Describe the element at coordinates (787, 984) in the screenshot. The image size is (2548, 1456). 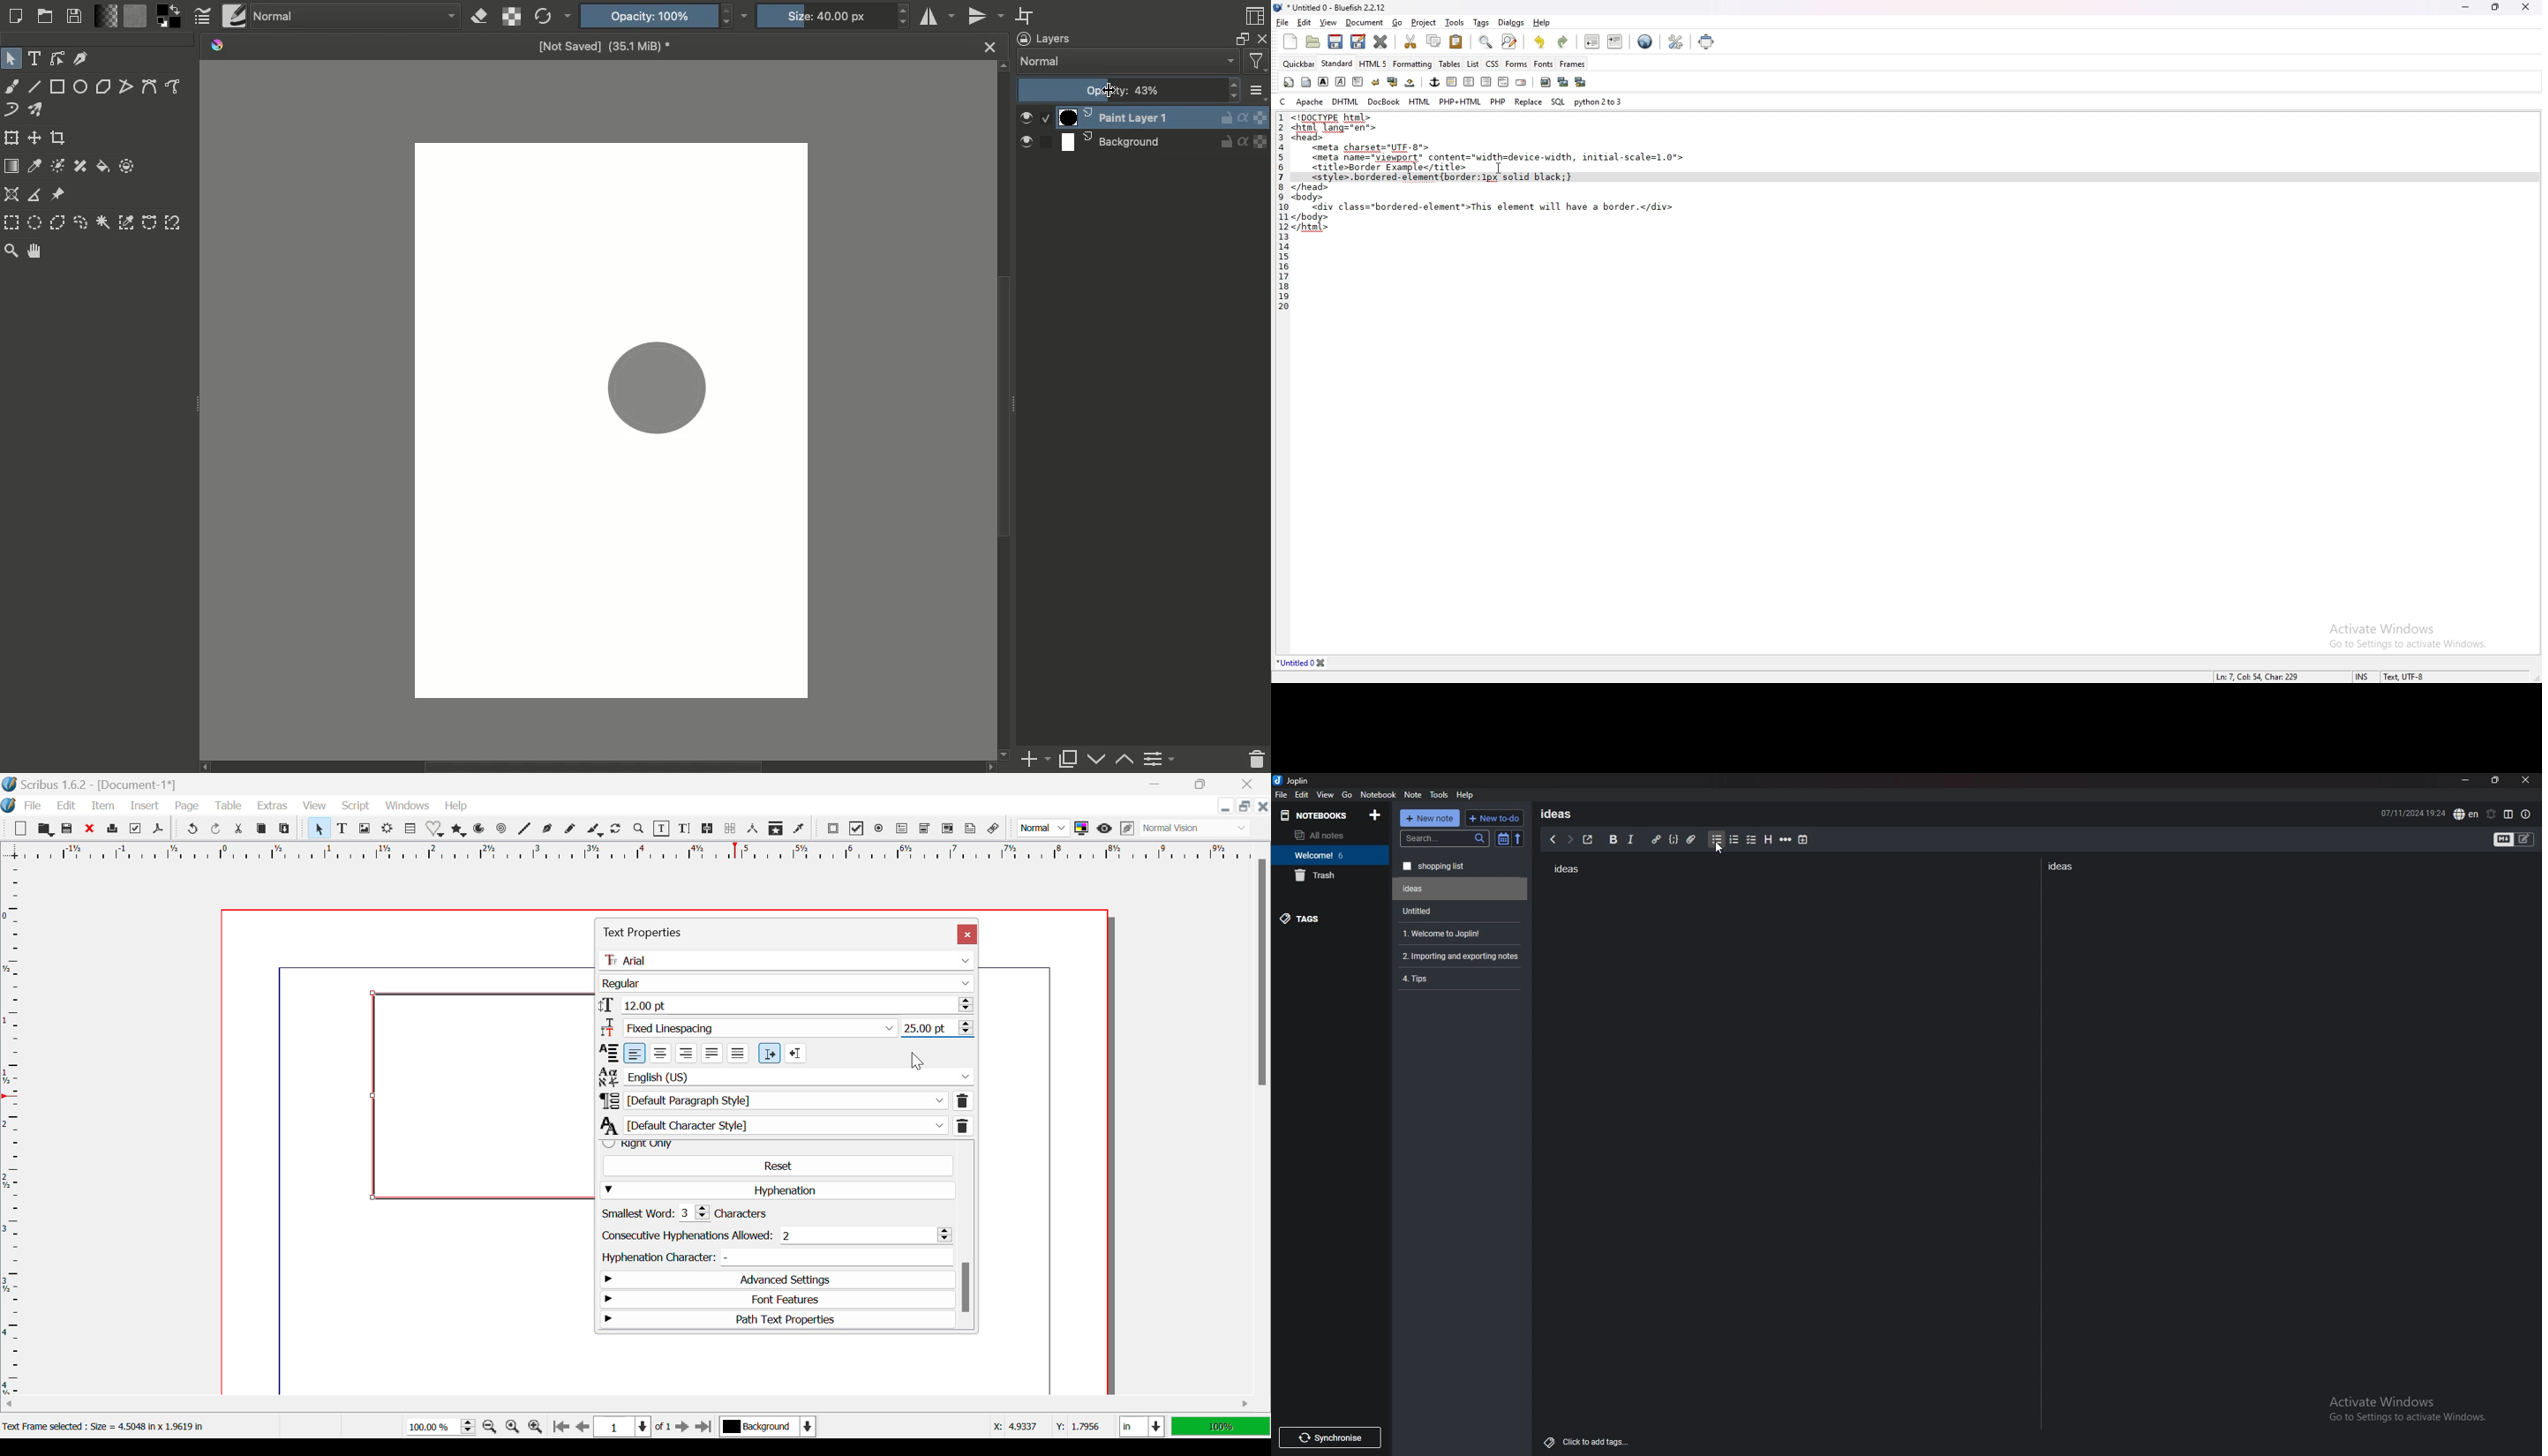
I see `Regular` at that location.